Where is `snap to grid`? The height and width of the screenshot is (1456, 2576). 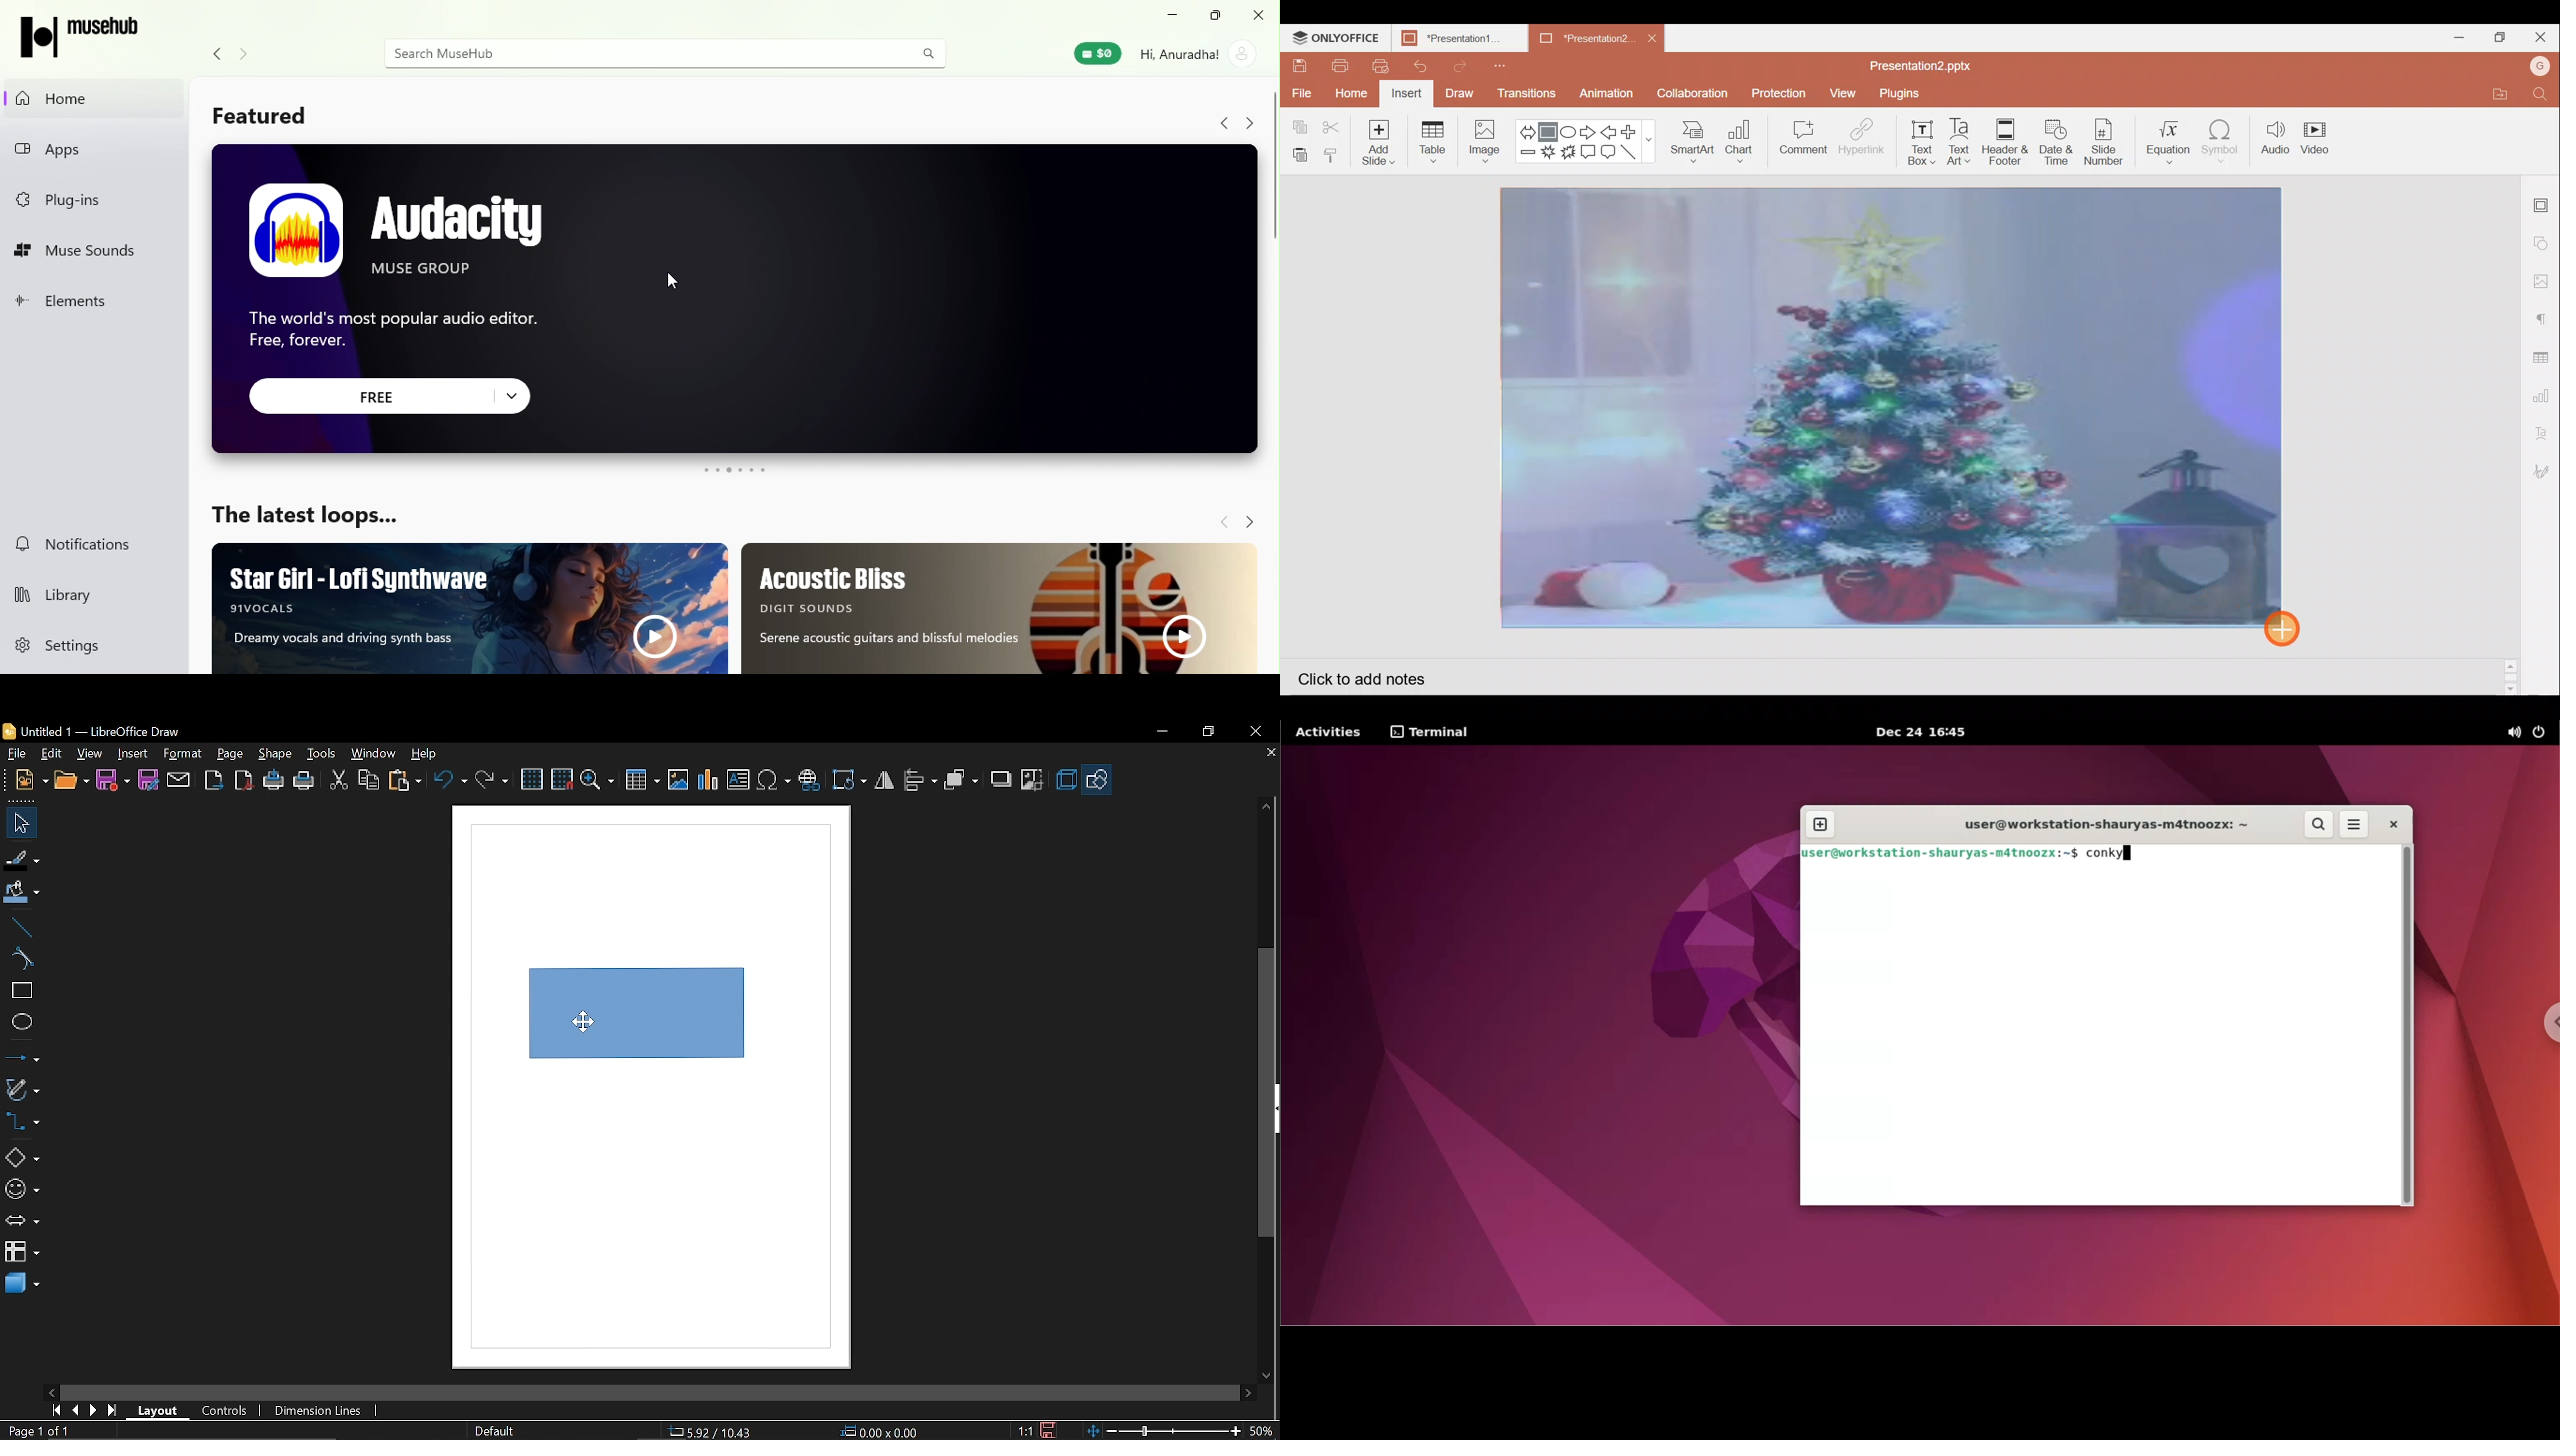 snap to grid is located at coordinates (562, 779).